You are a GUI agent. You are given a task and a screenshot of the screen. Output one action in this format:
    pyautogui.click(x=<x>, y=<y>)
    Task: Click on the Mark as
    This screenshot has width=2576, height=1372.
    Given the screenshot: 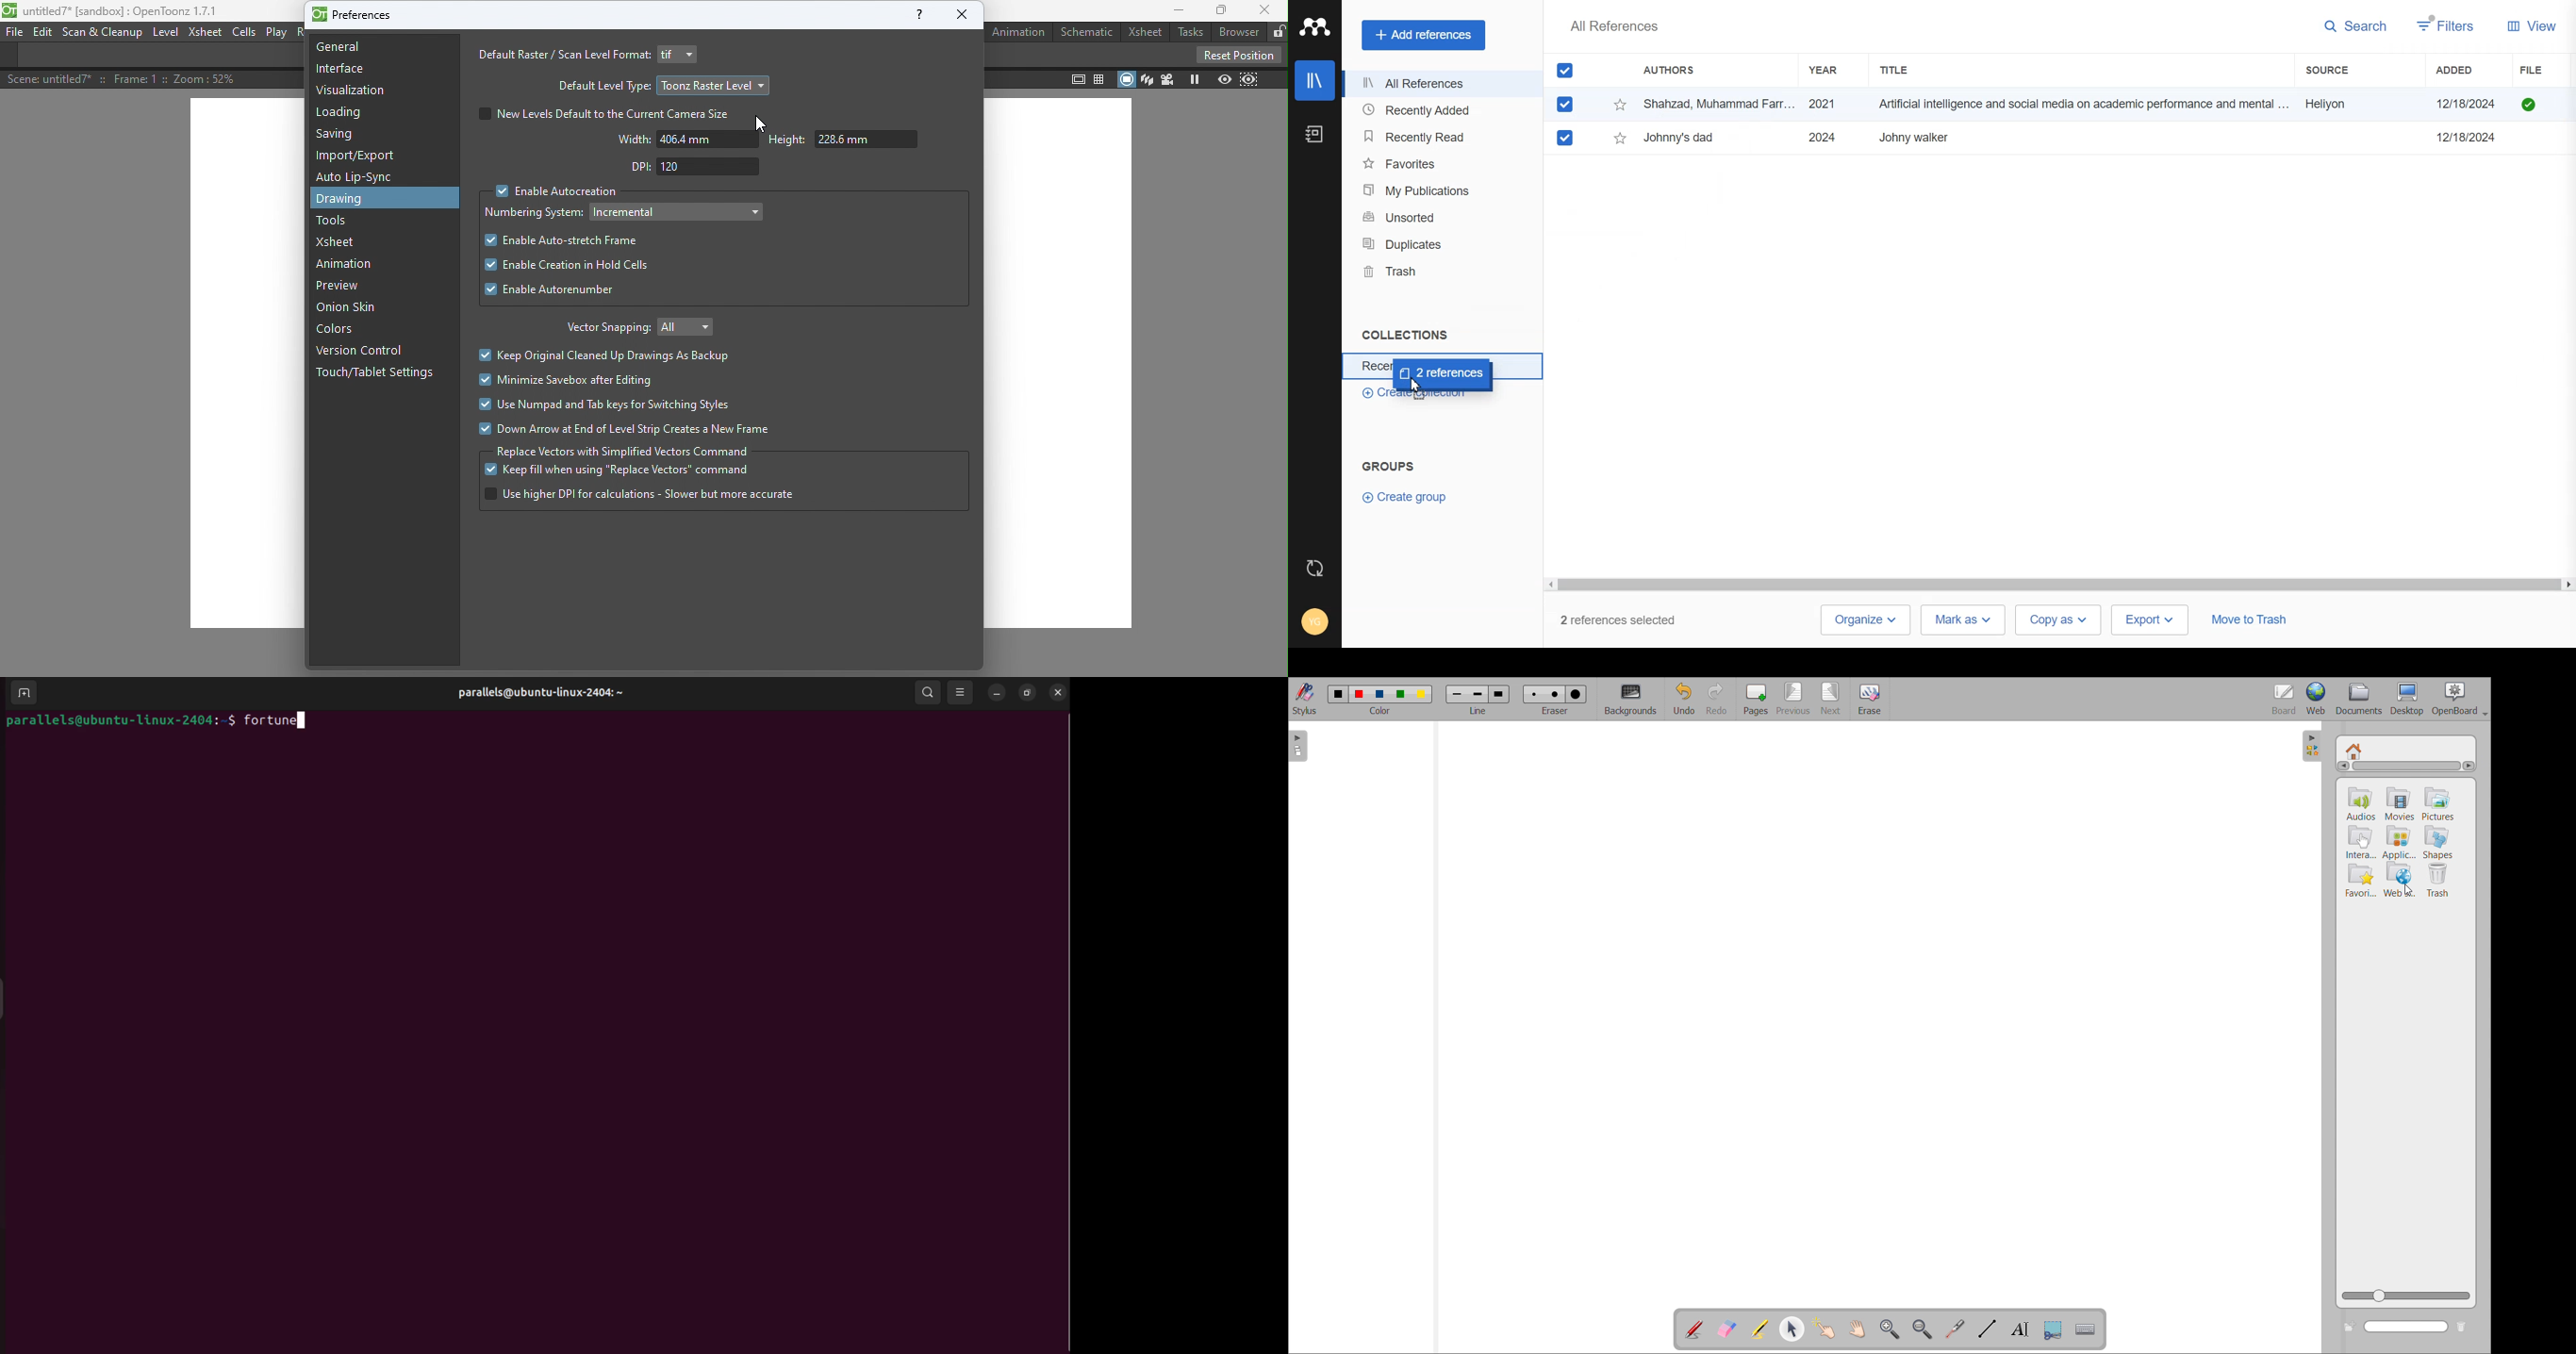 What is the action you would take?
    pyautogui.click(x=1963, y=619)
    